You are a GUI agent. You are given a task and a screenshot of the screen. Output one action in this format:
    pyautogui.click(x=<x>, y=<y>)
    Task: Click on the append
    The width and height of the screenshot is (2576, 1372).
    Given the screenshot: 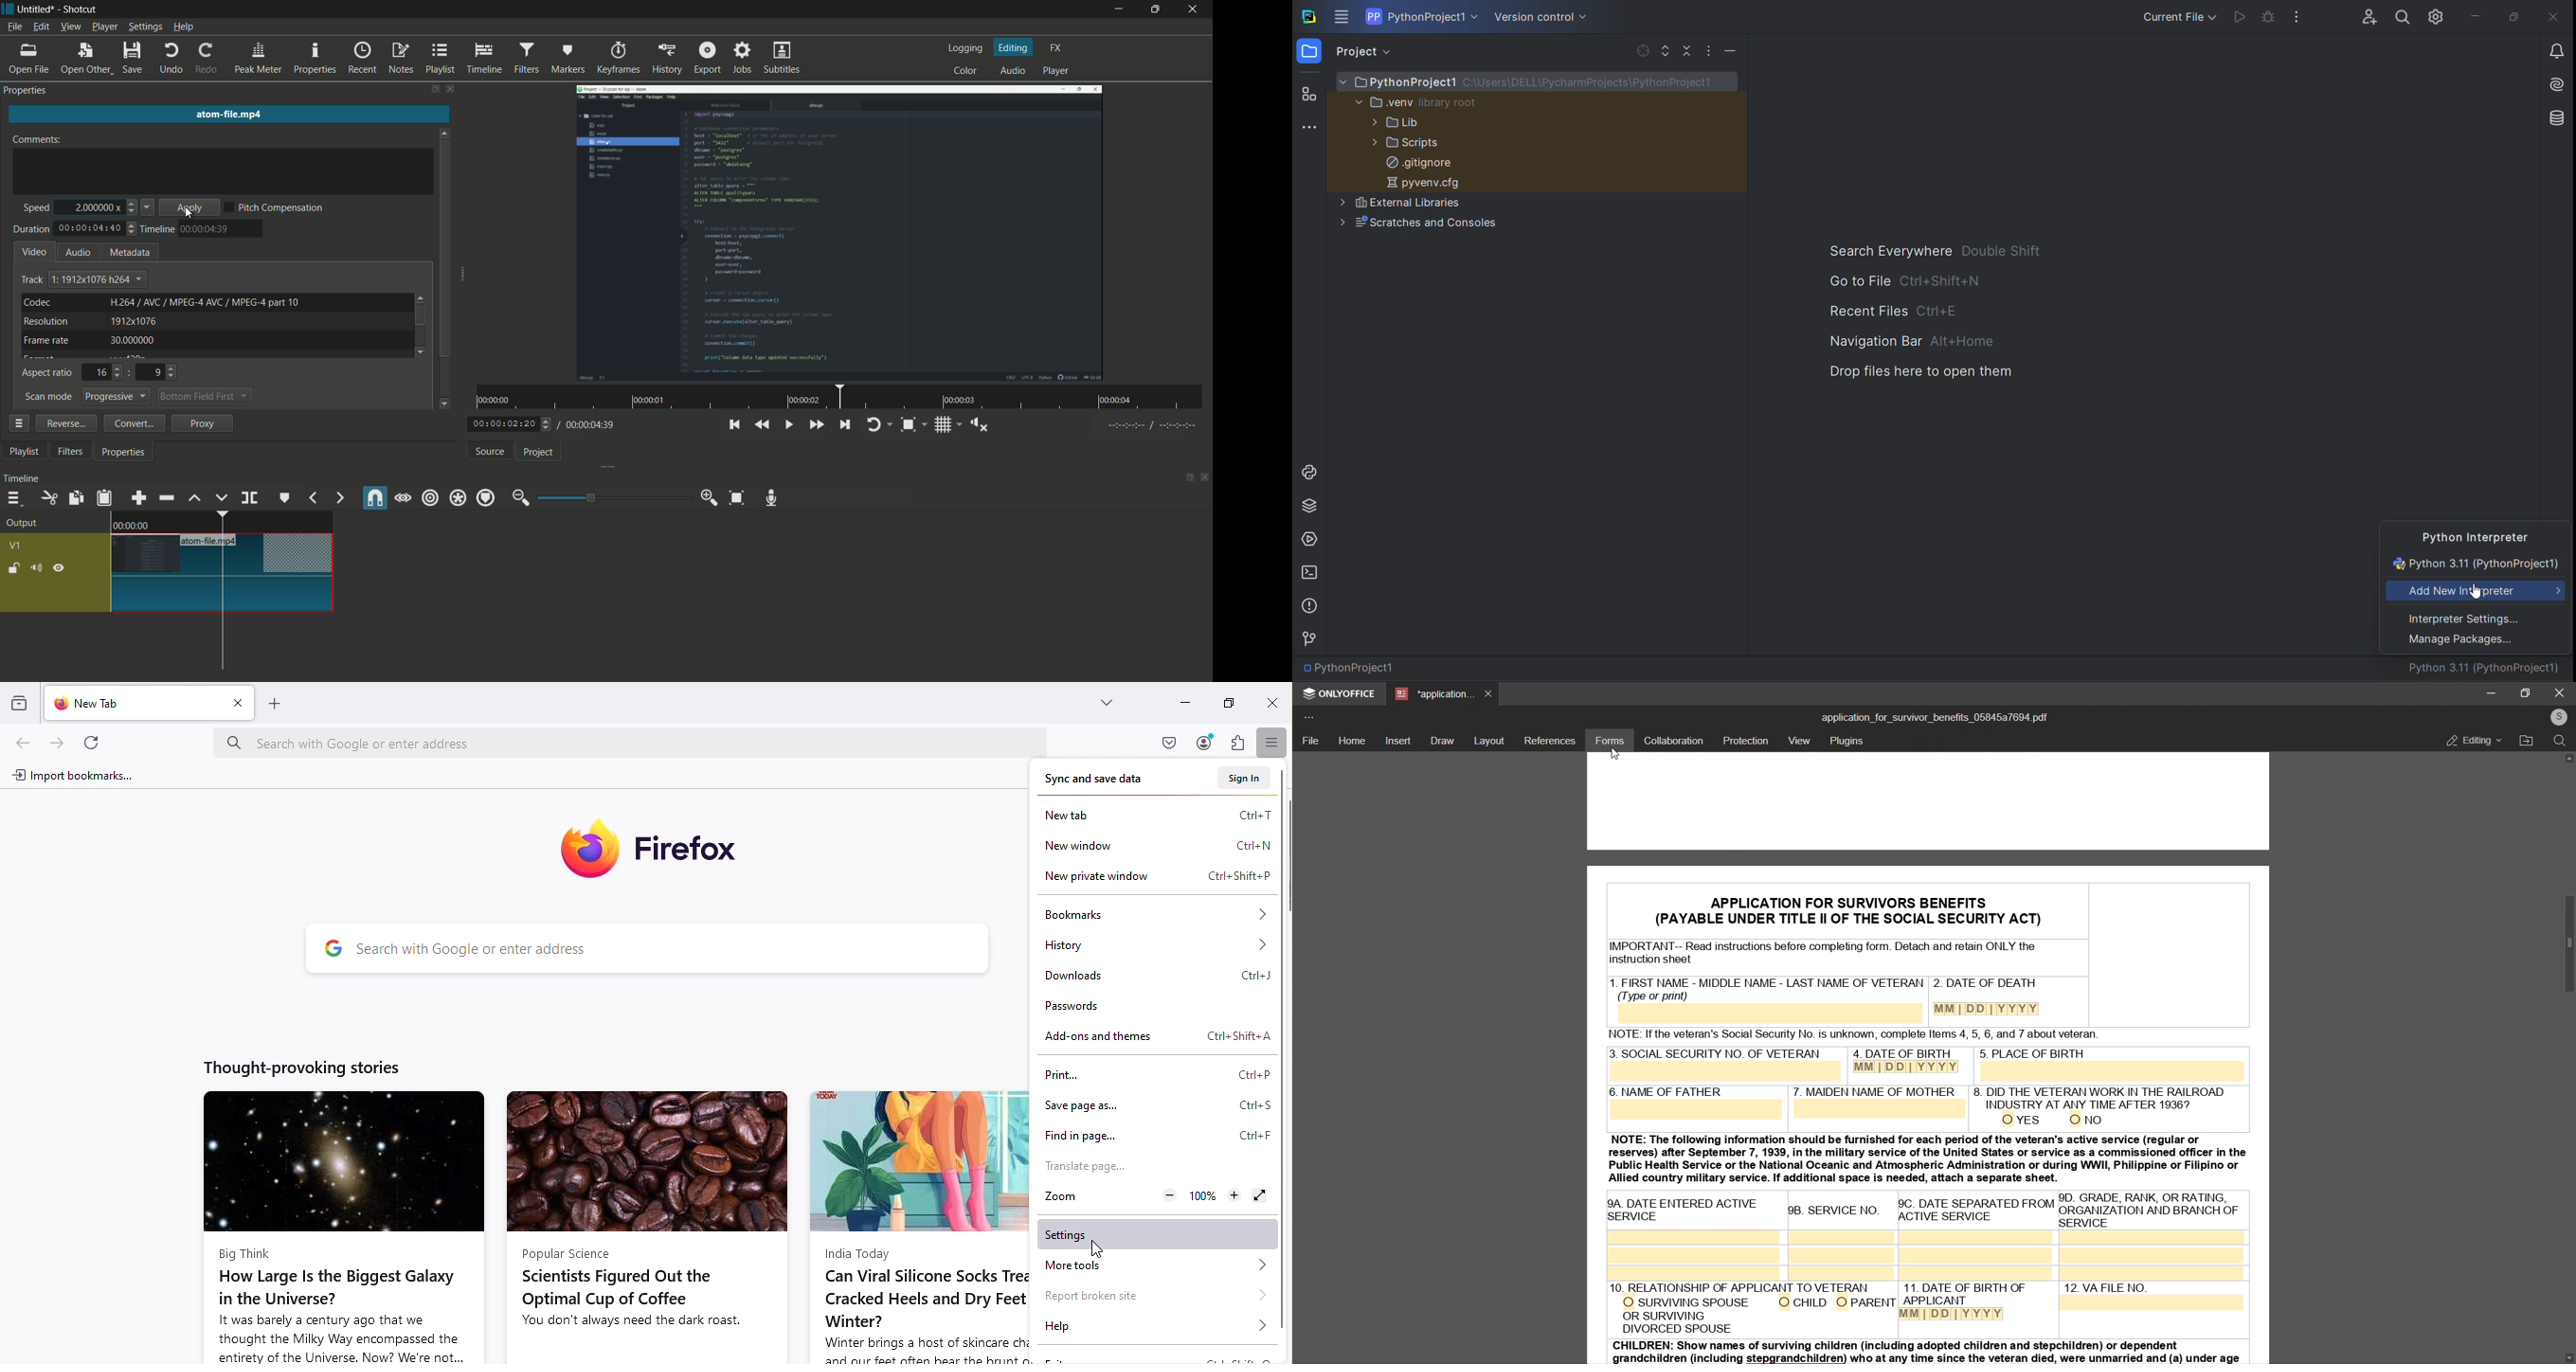 What is the action you would take?
    pyautogui.click(x=138, y=498)
    